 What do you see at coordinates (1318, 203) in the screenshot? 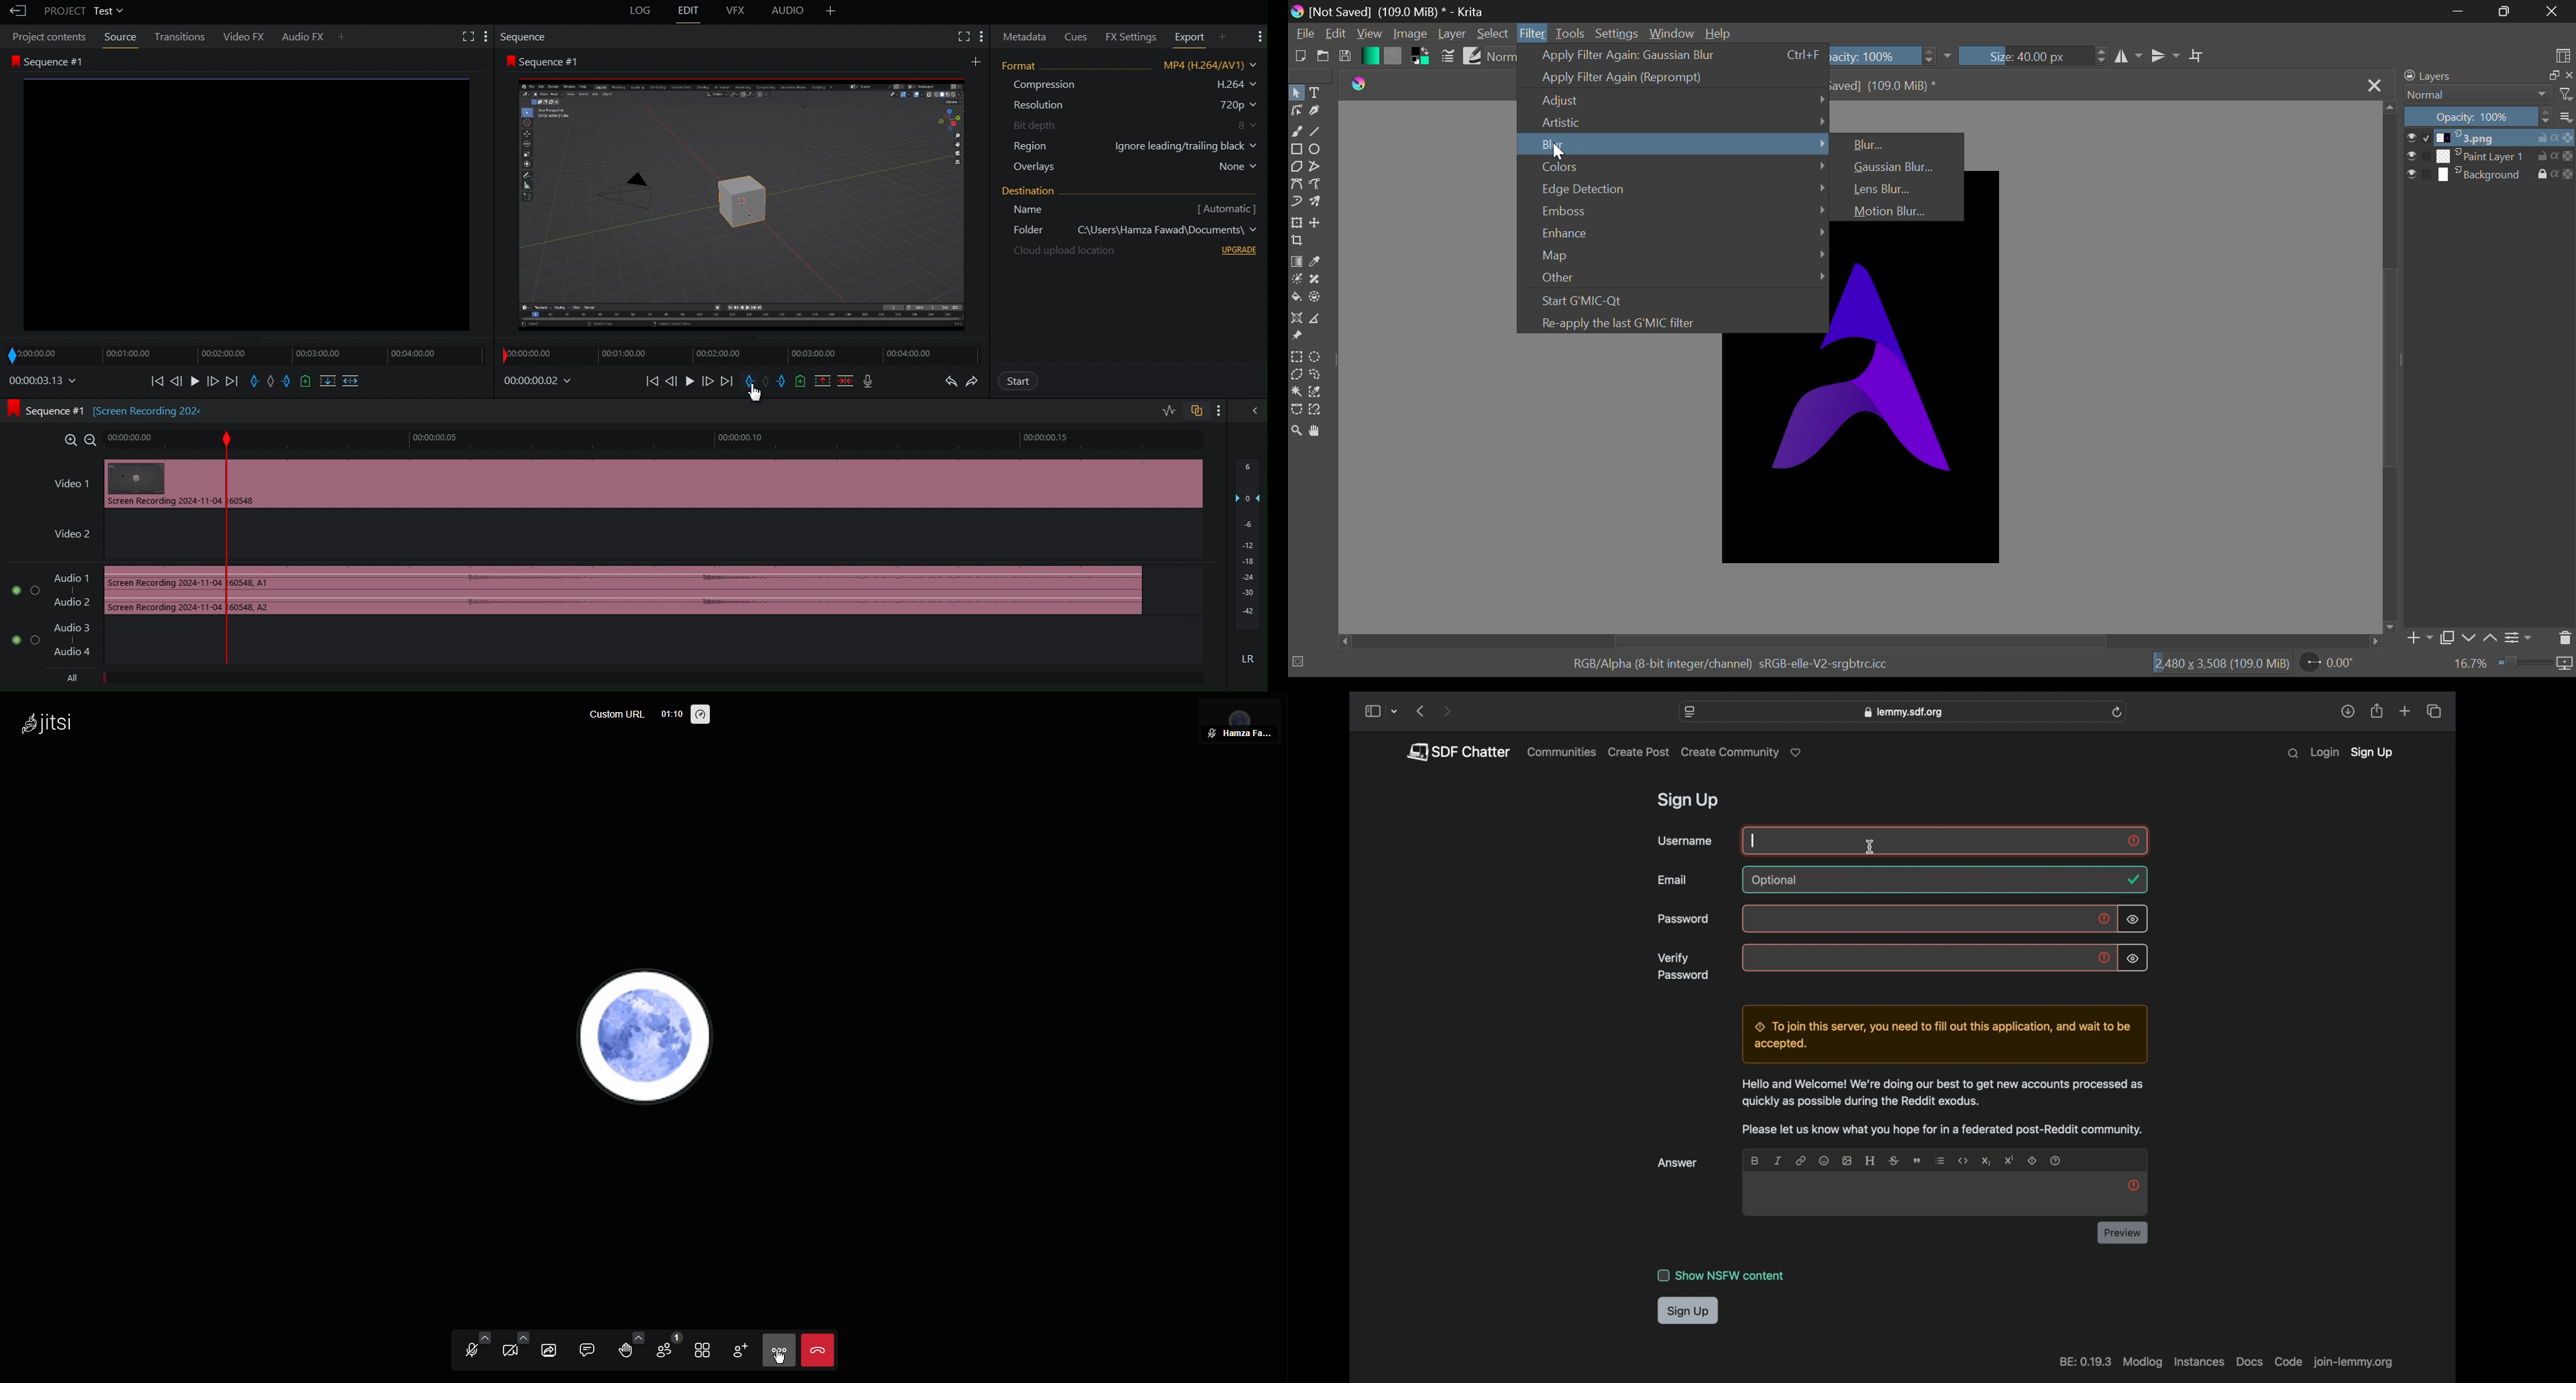
I see `Multibrush` at bounding box center [1318, 203].